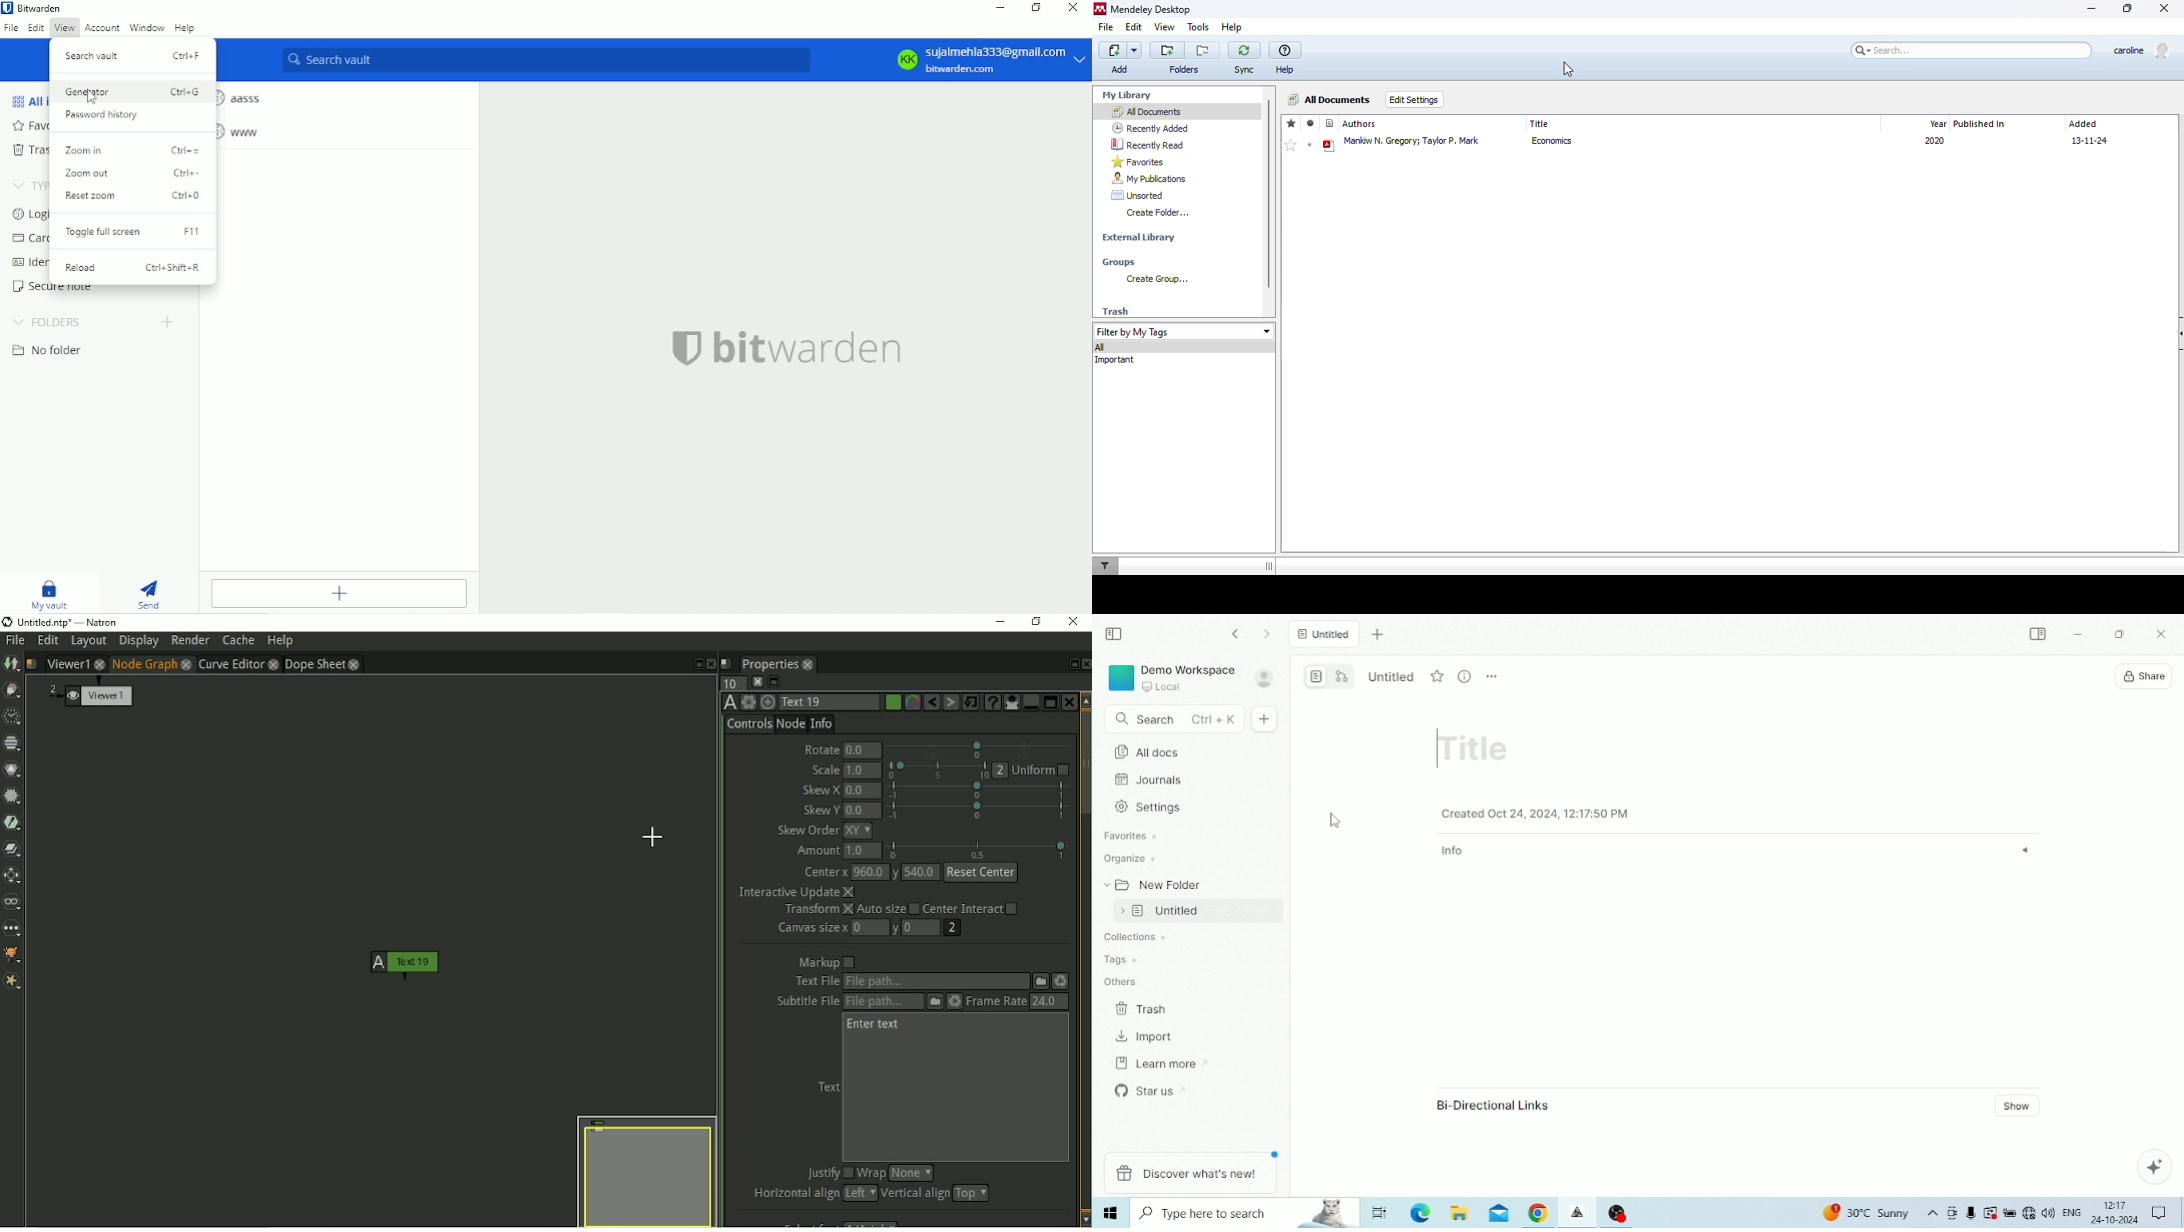  Describe the element at coordinates (2116, 1204) in the screenshot. I see `Time` at that location.